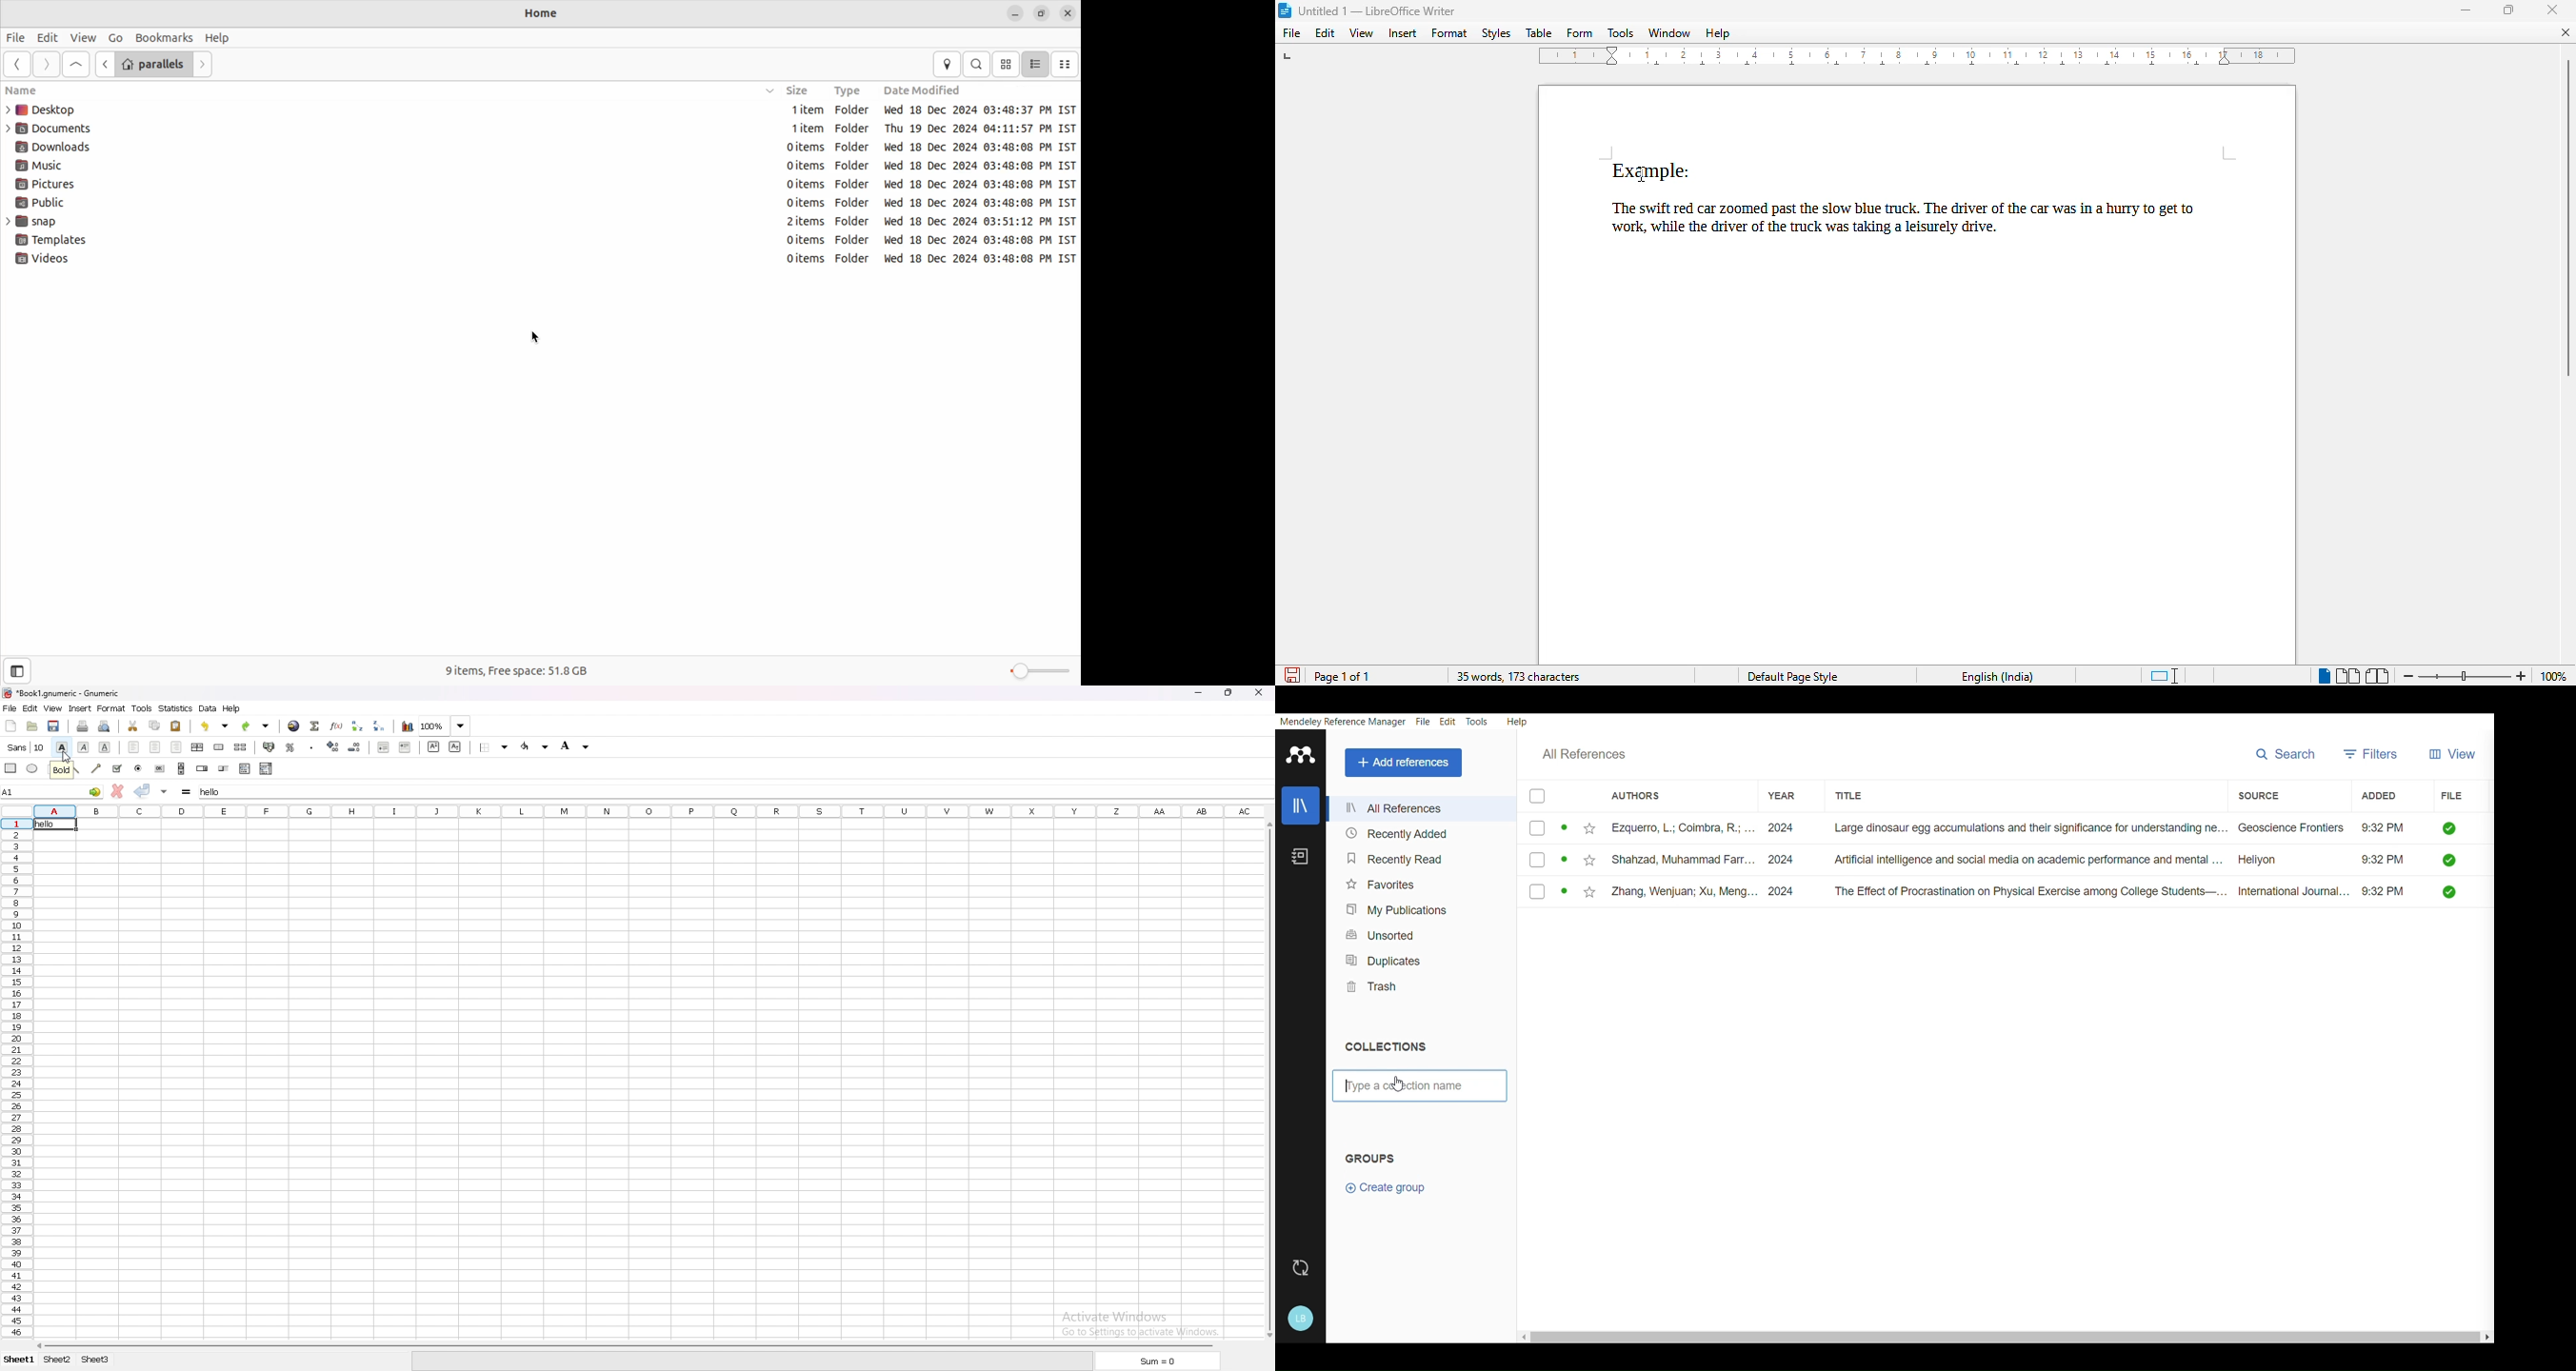  What do you see at coordinates (155, 747) in the screenshot?
I see `center` at bounding box center [155, 747].